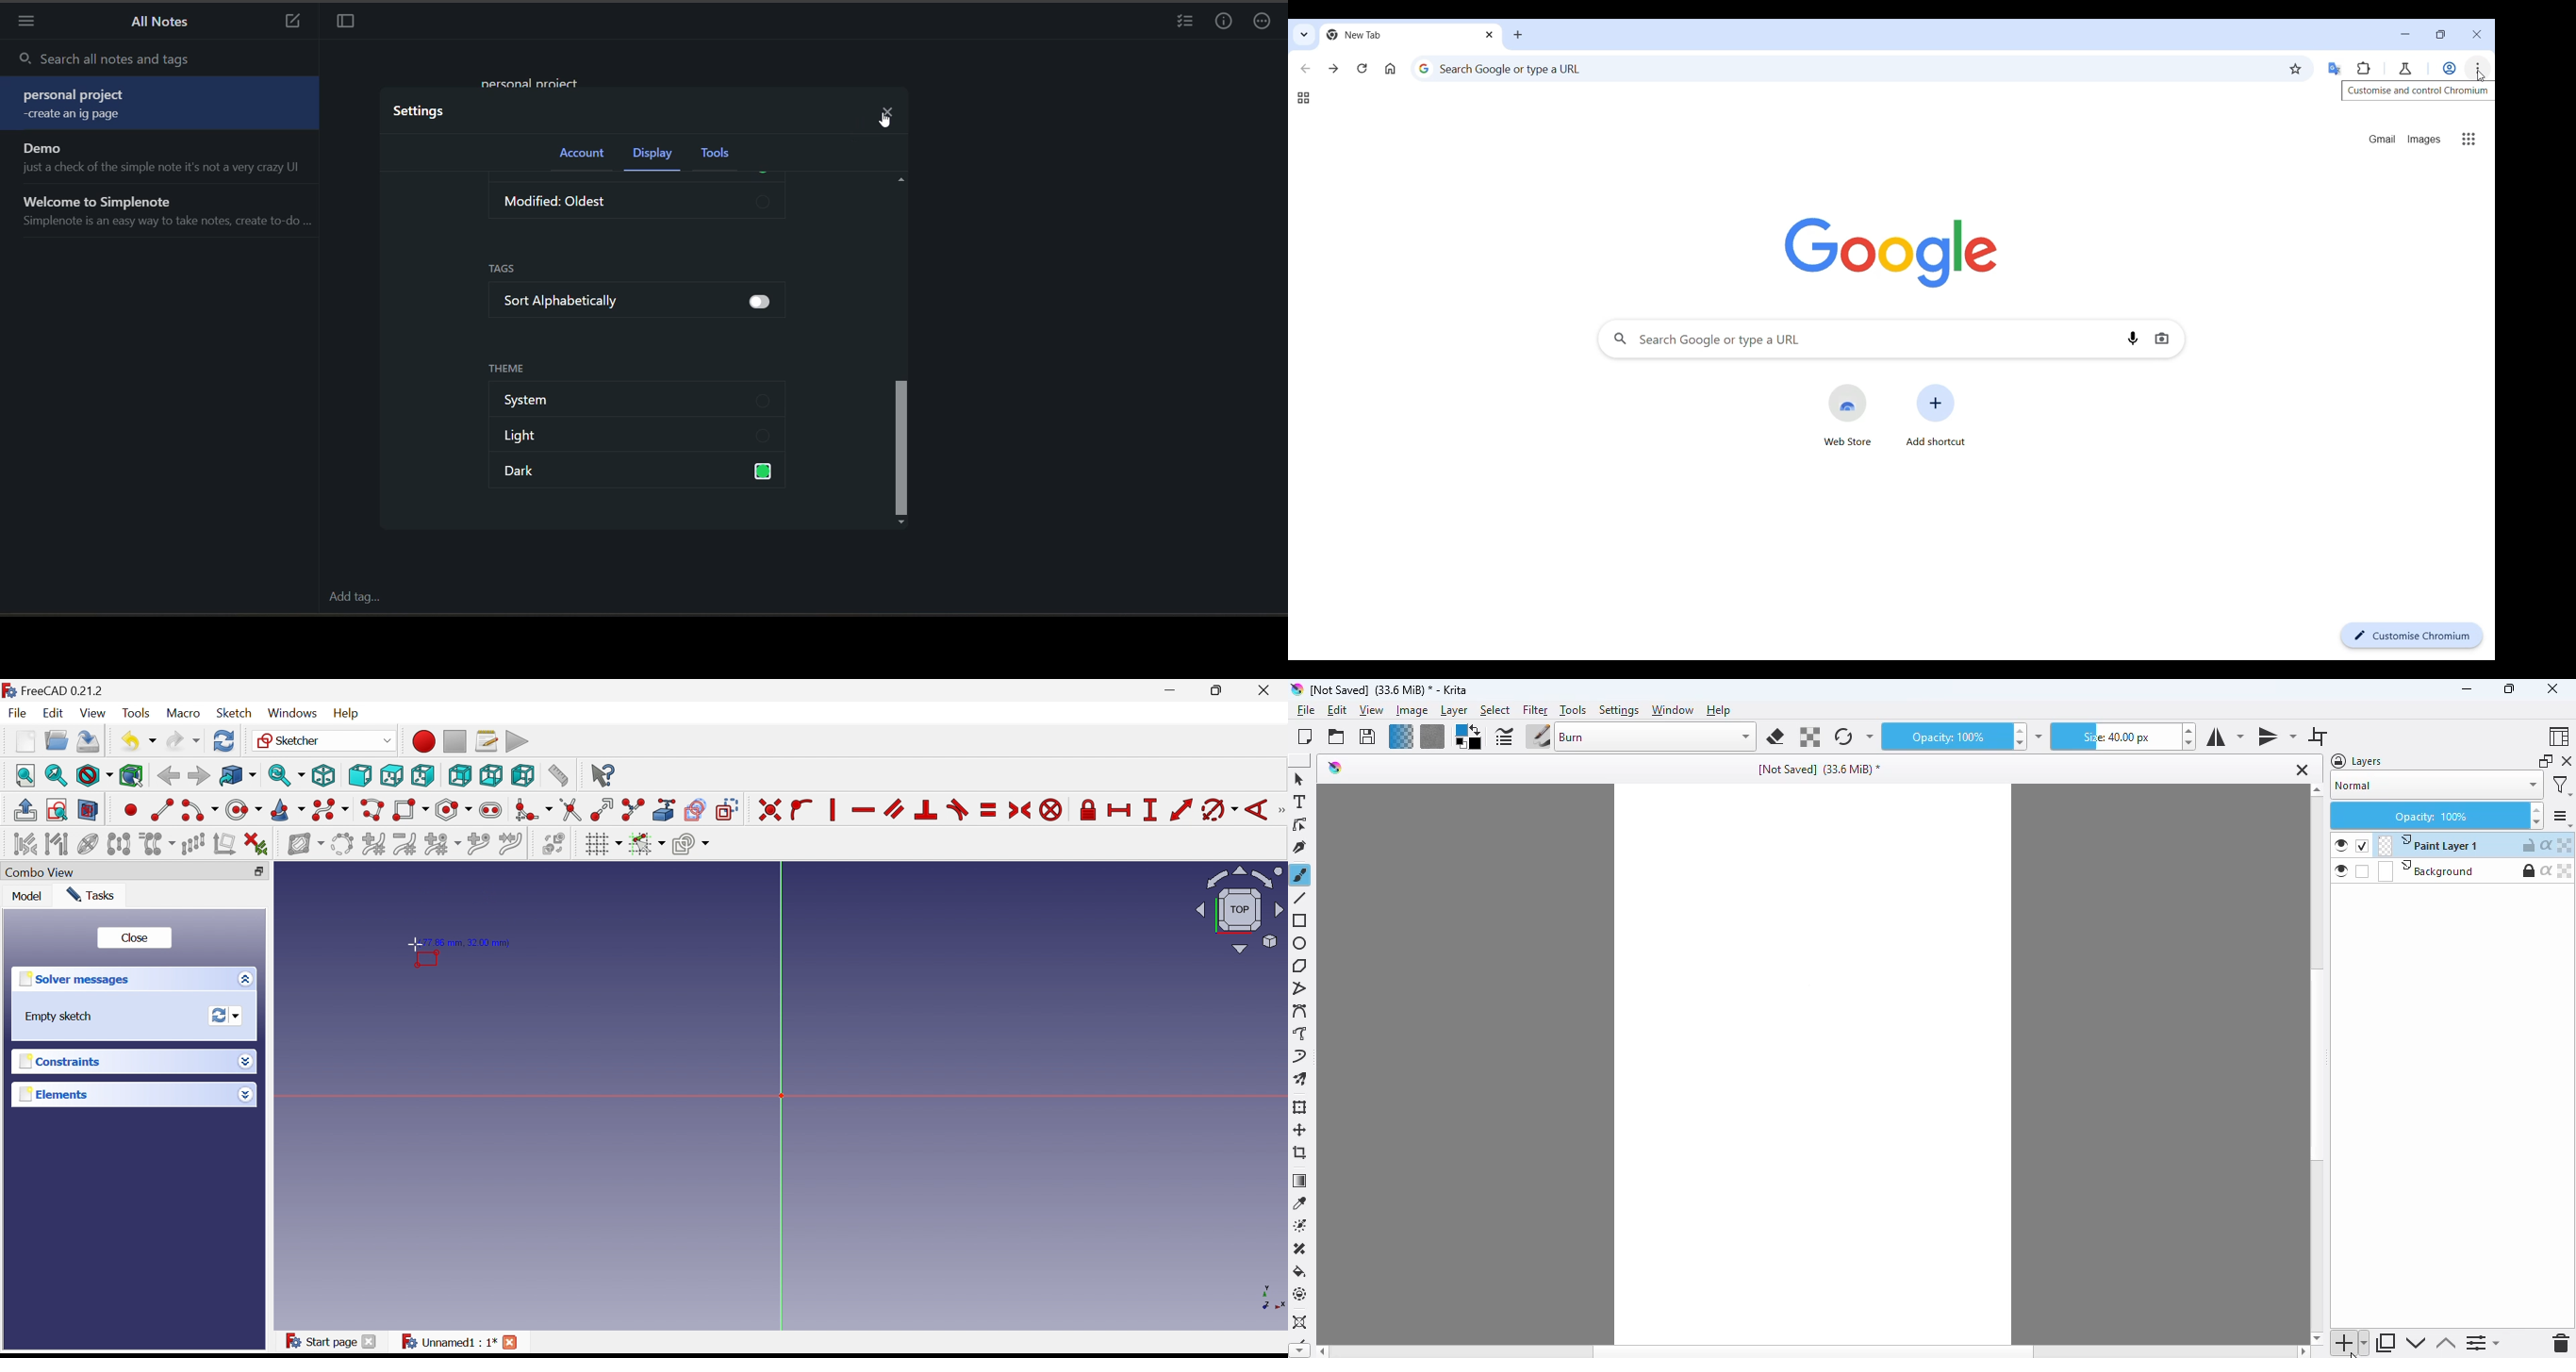  I want to click on Bottom, so click(490, 775).